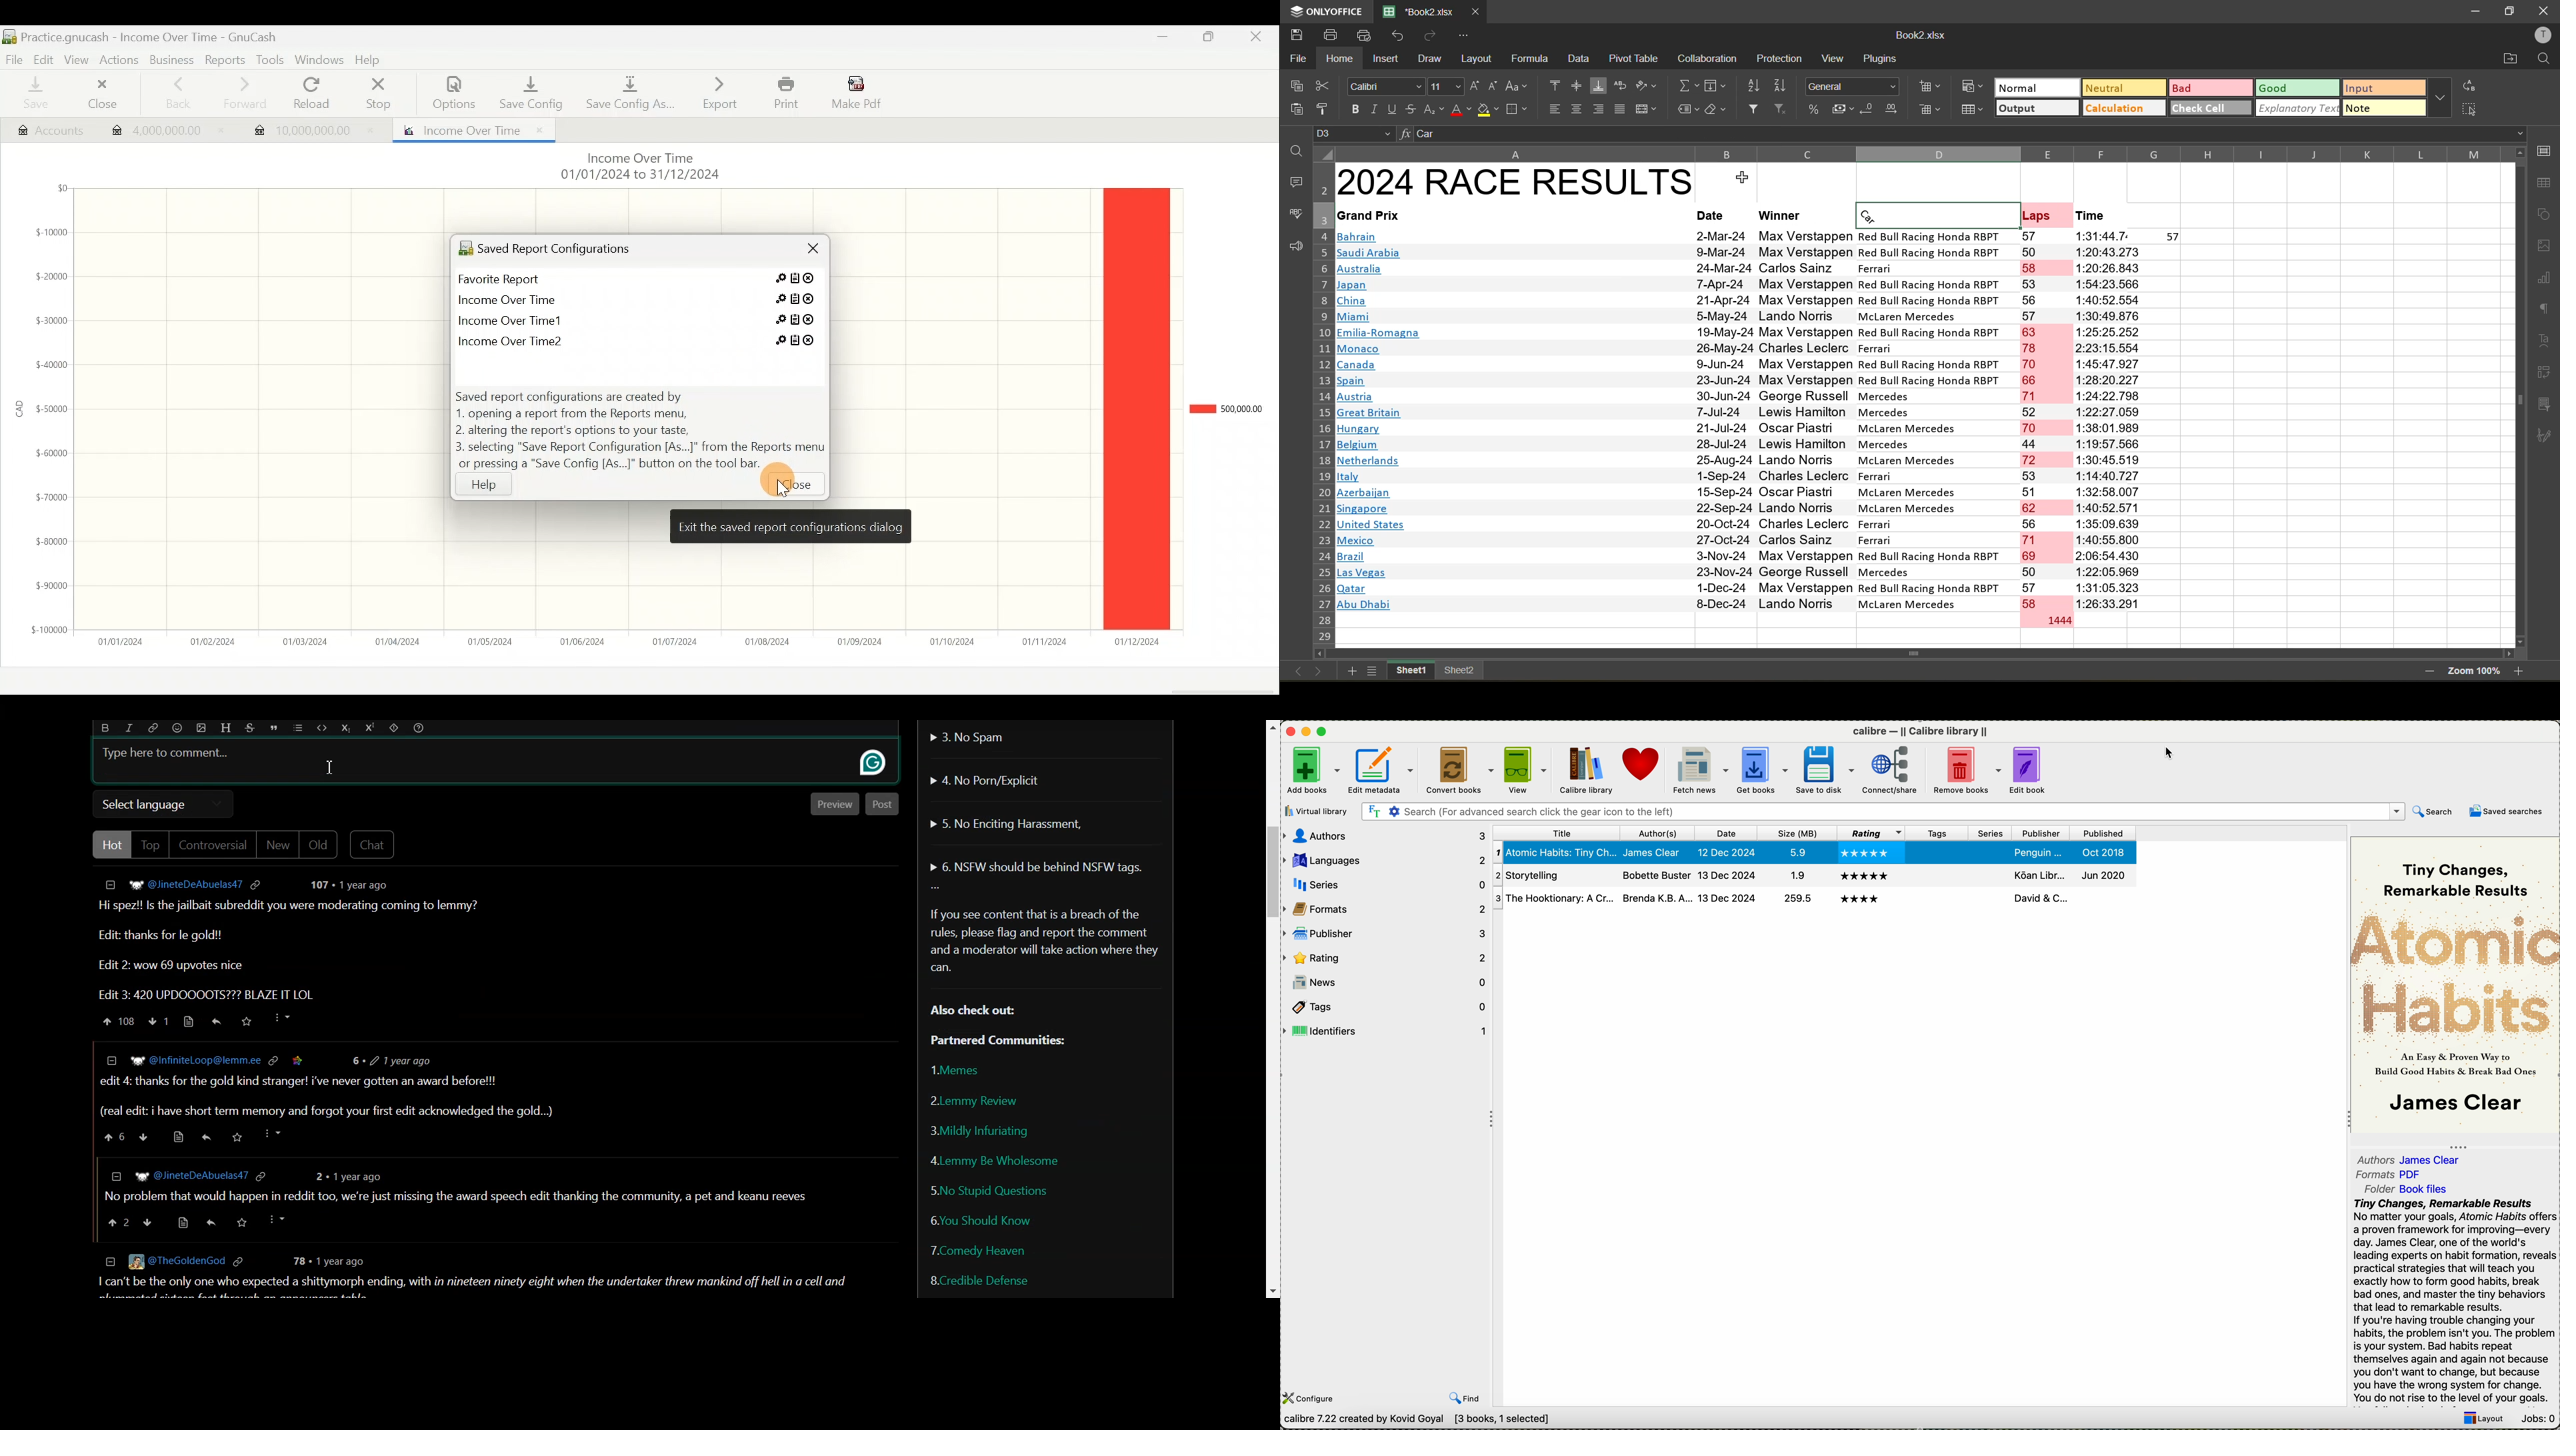  Describe the element at coordinates (1780, 107) in the screenshot. I see `clear filter` at that location.